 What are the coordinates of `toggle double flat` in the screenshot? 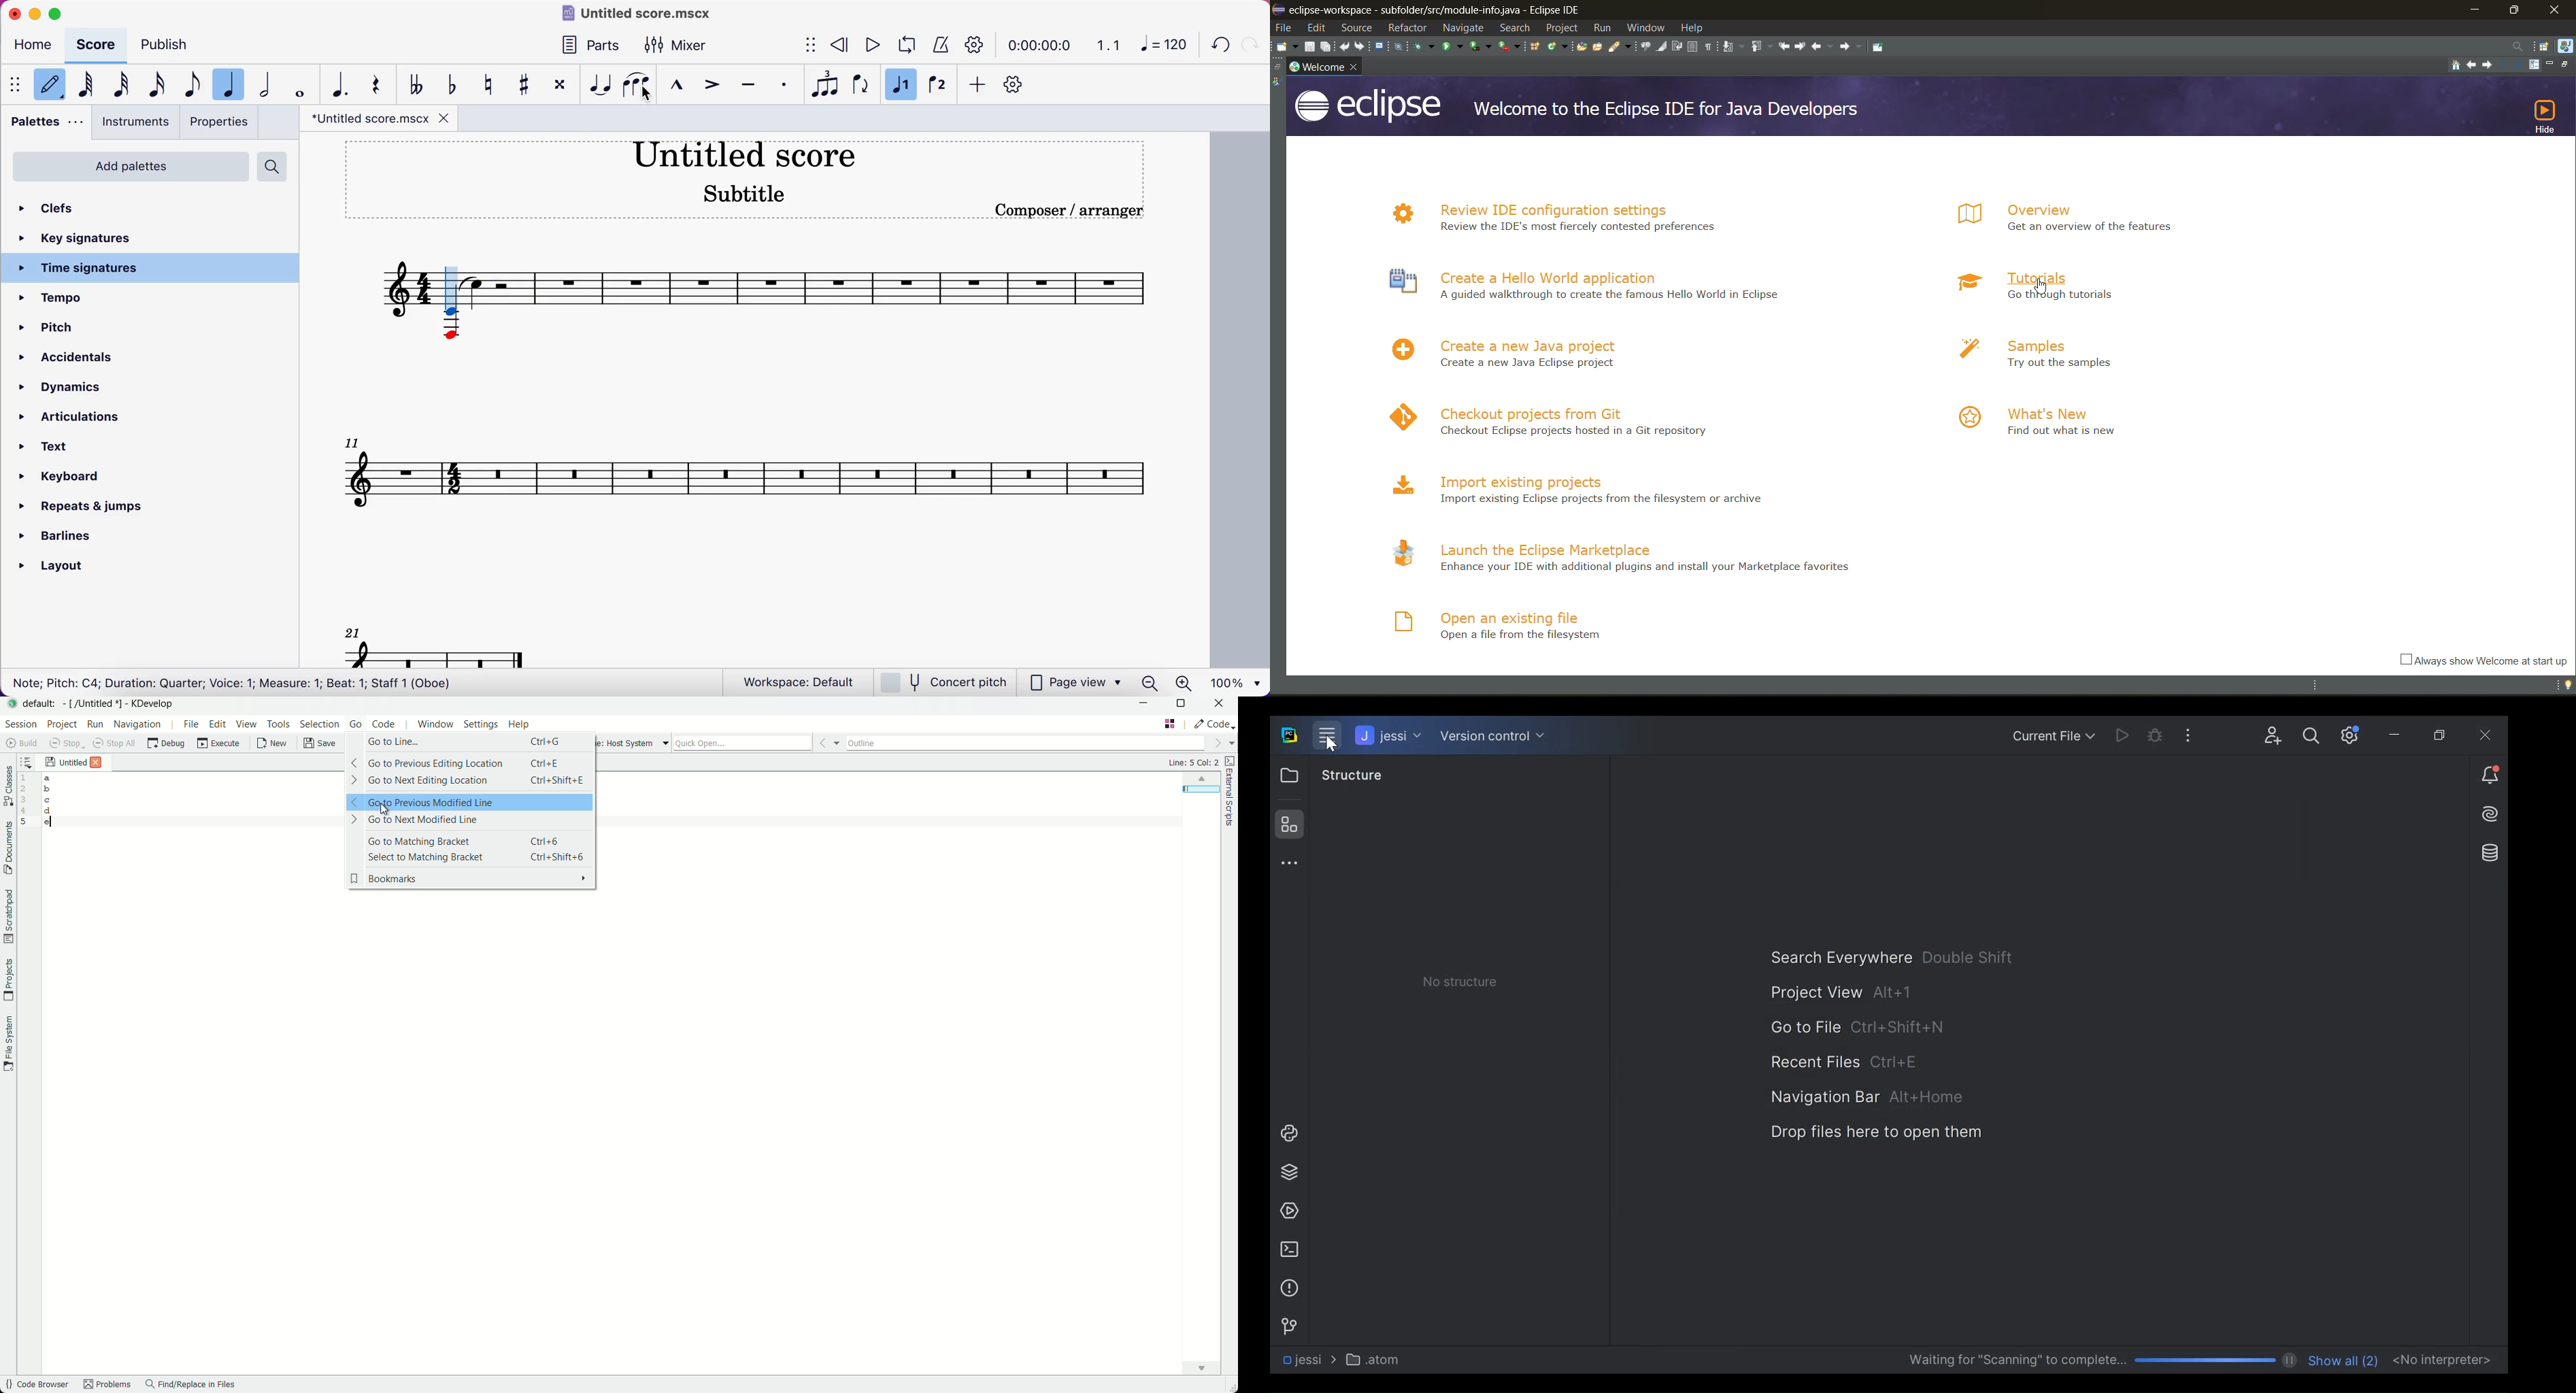 It's located at (418, 84).